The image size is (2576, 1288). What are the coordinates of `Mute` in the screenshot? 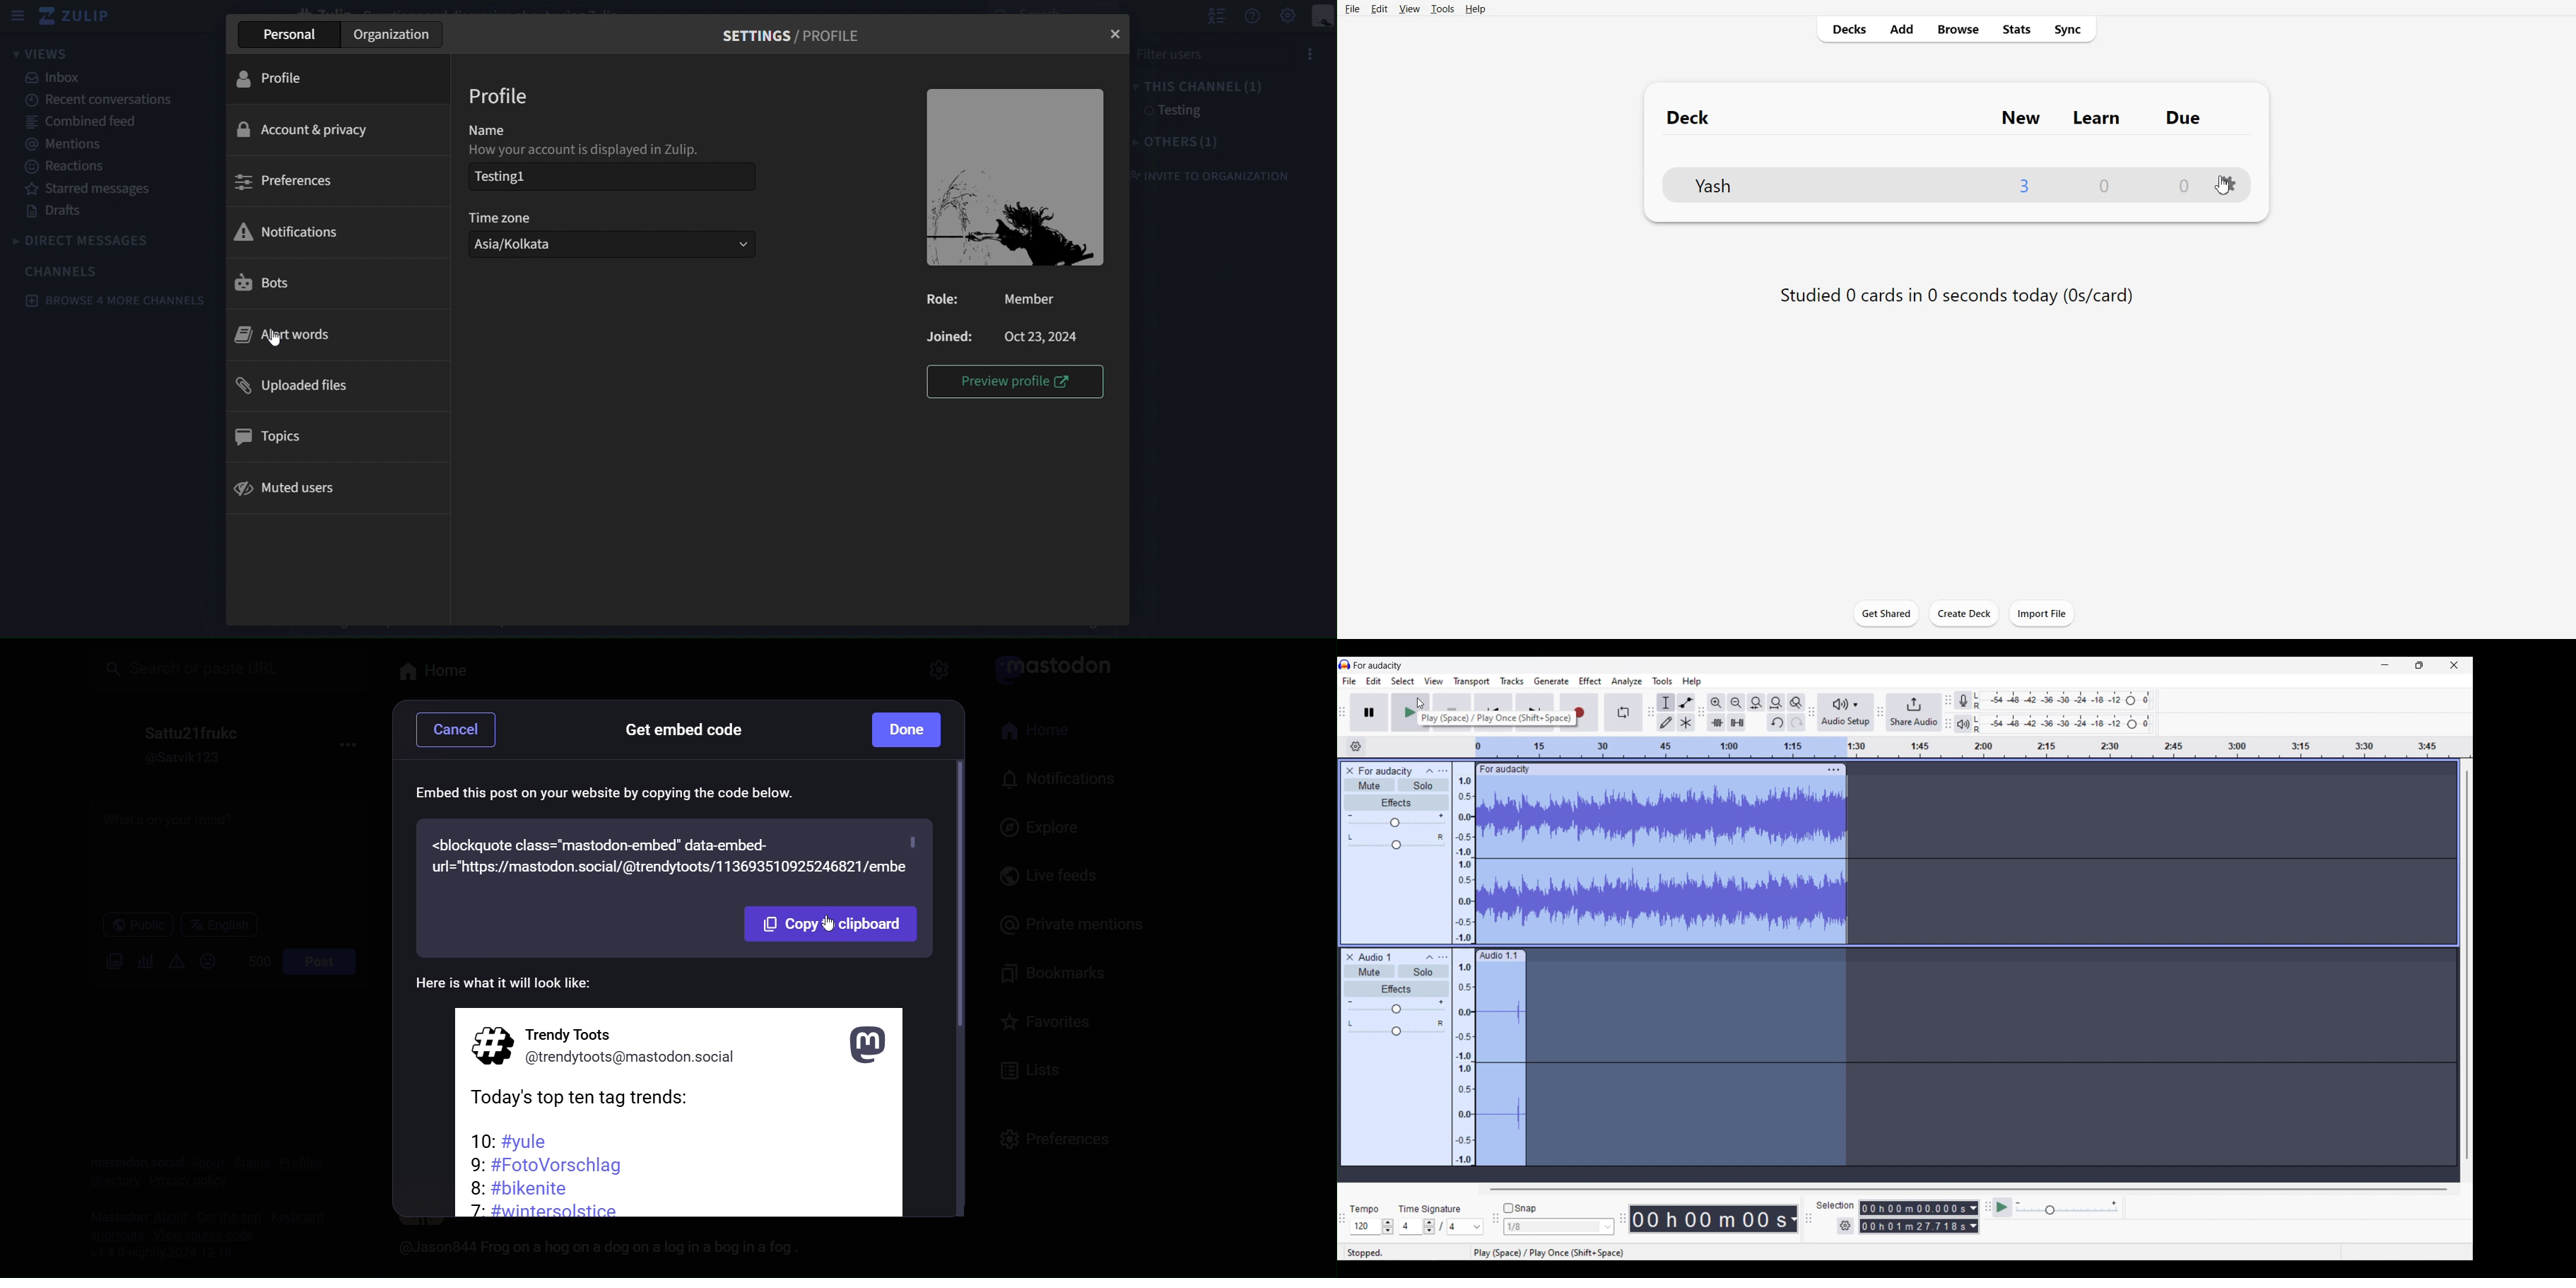 It's located at (1369, 785).